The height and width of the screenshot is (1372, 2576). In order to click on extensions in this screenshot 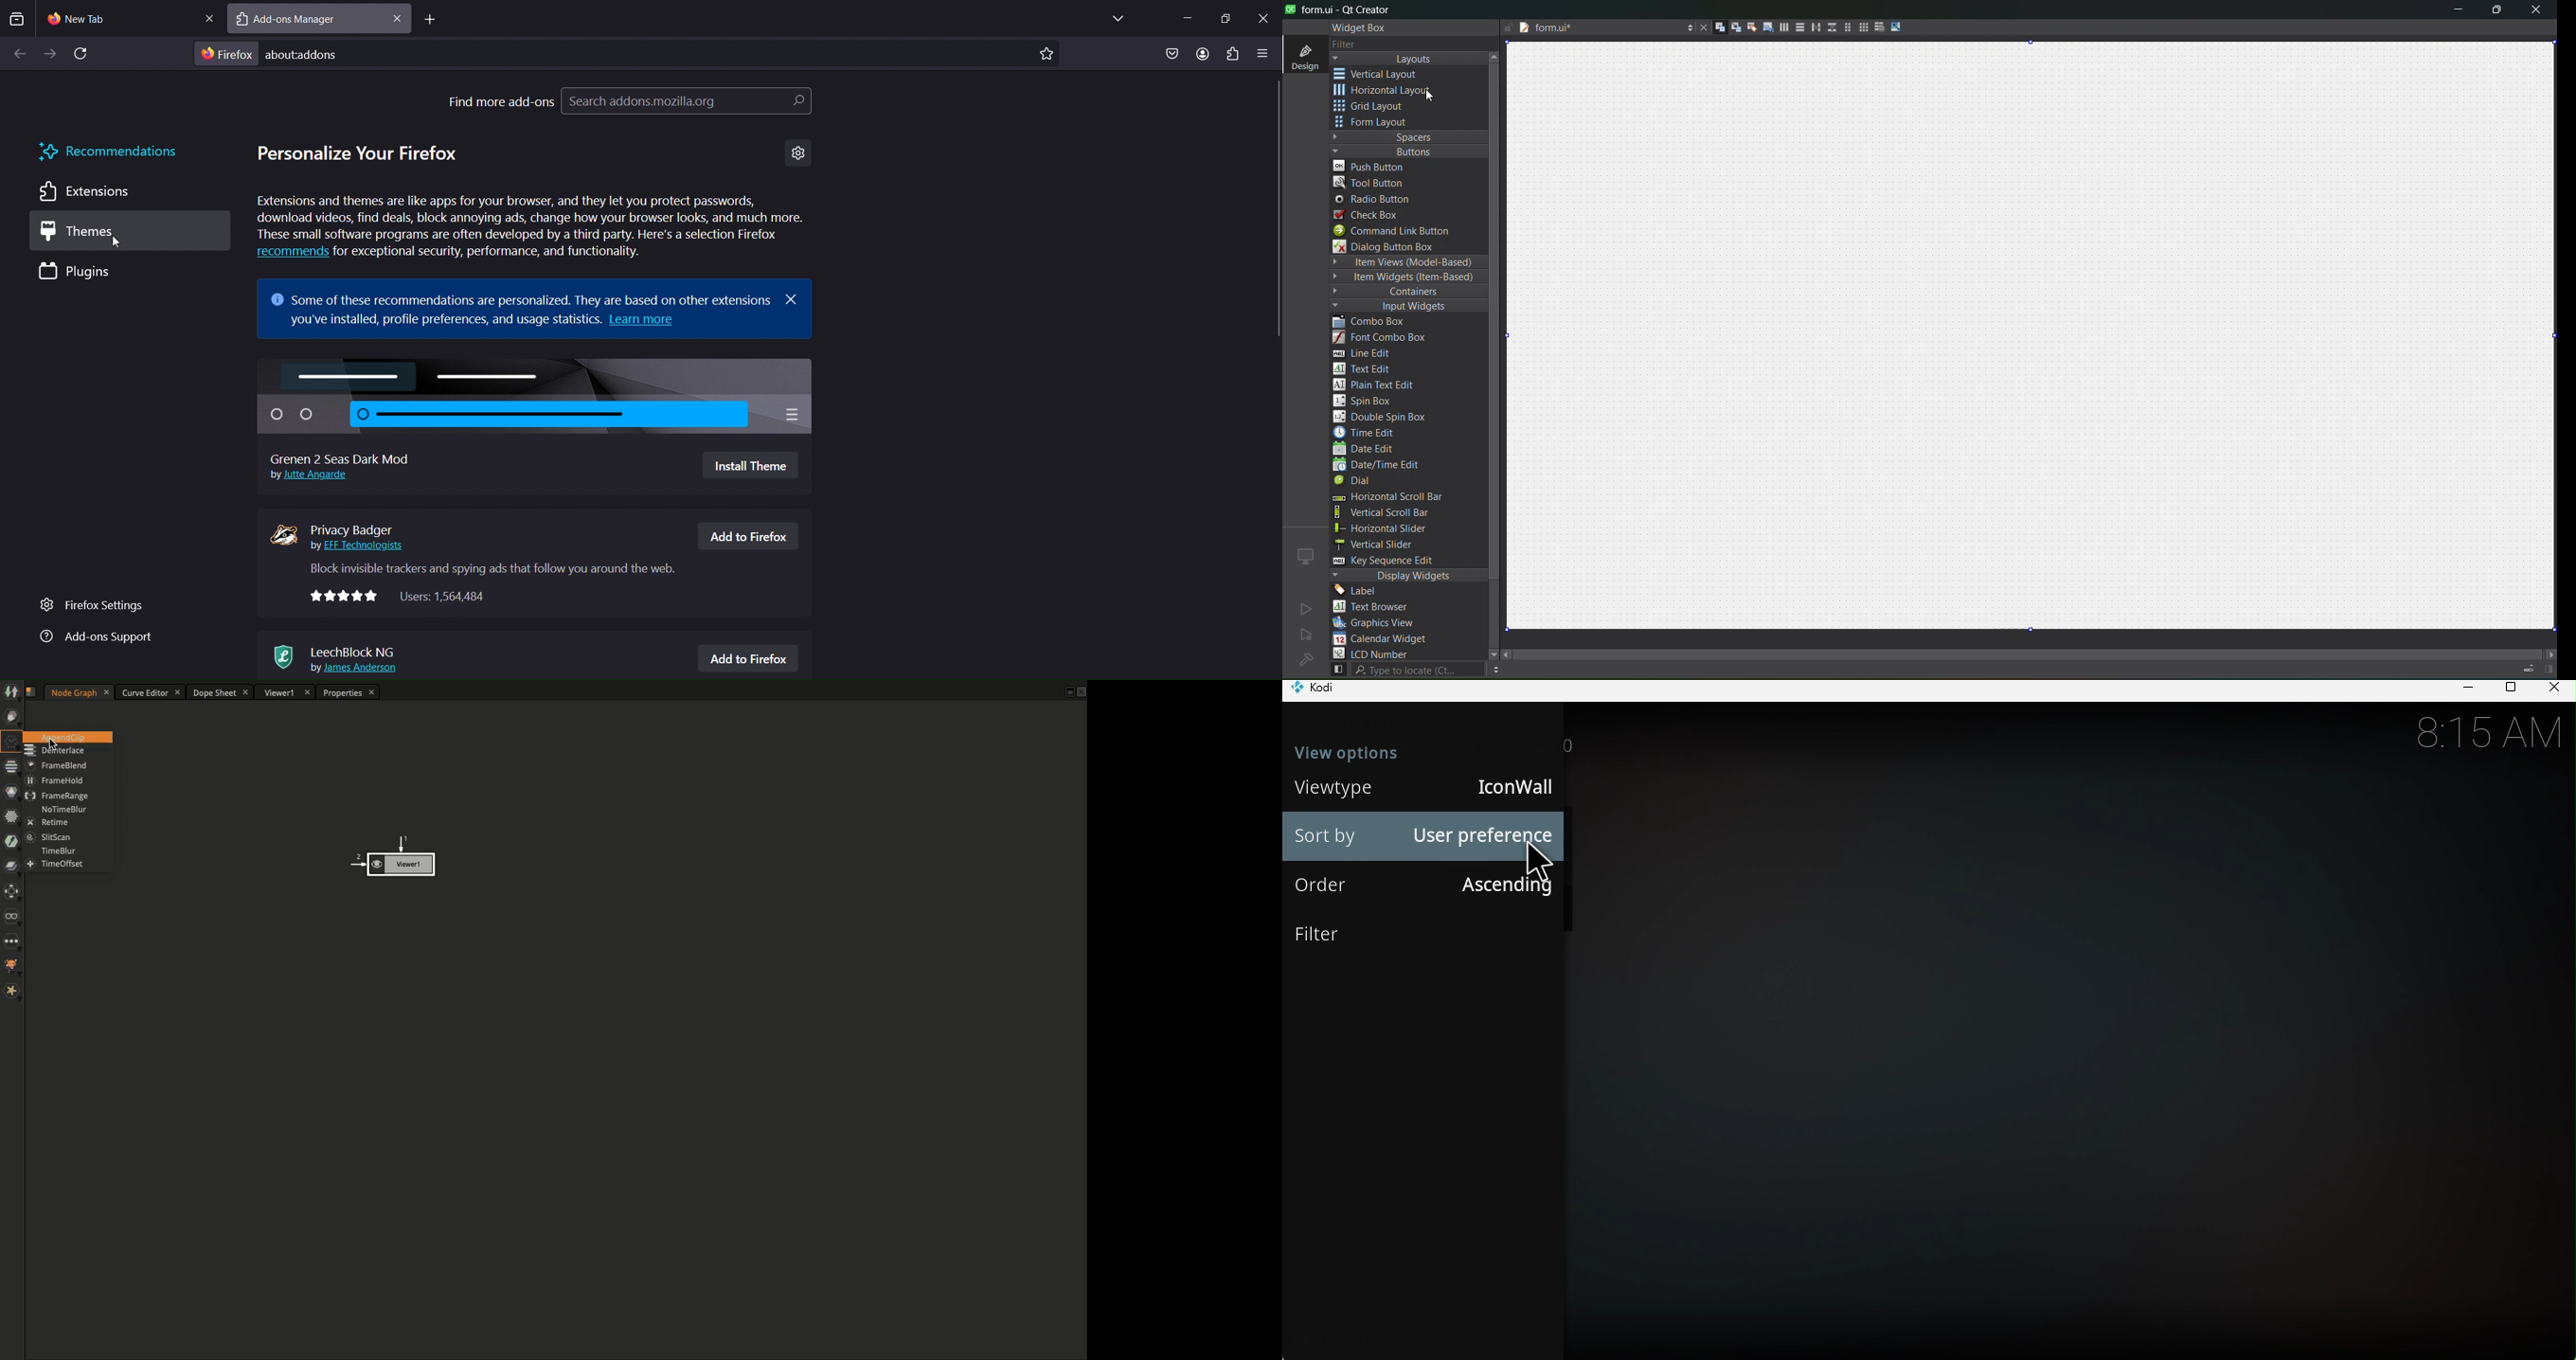, I will do `click(92, 193)`.